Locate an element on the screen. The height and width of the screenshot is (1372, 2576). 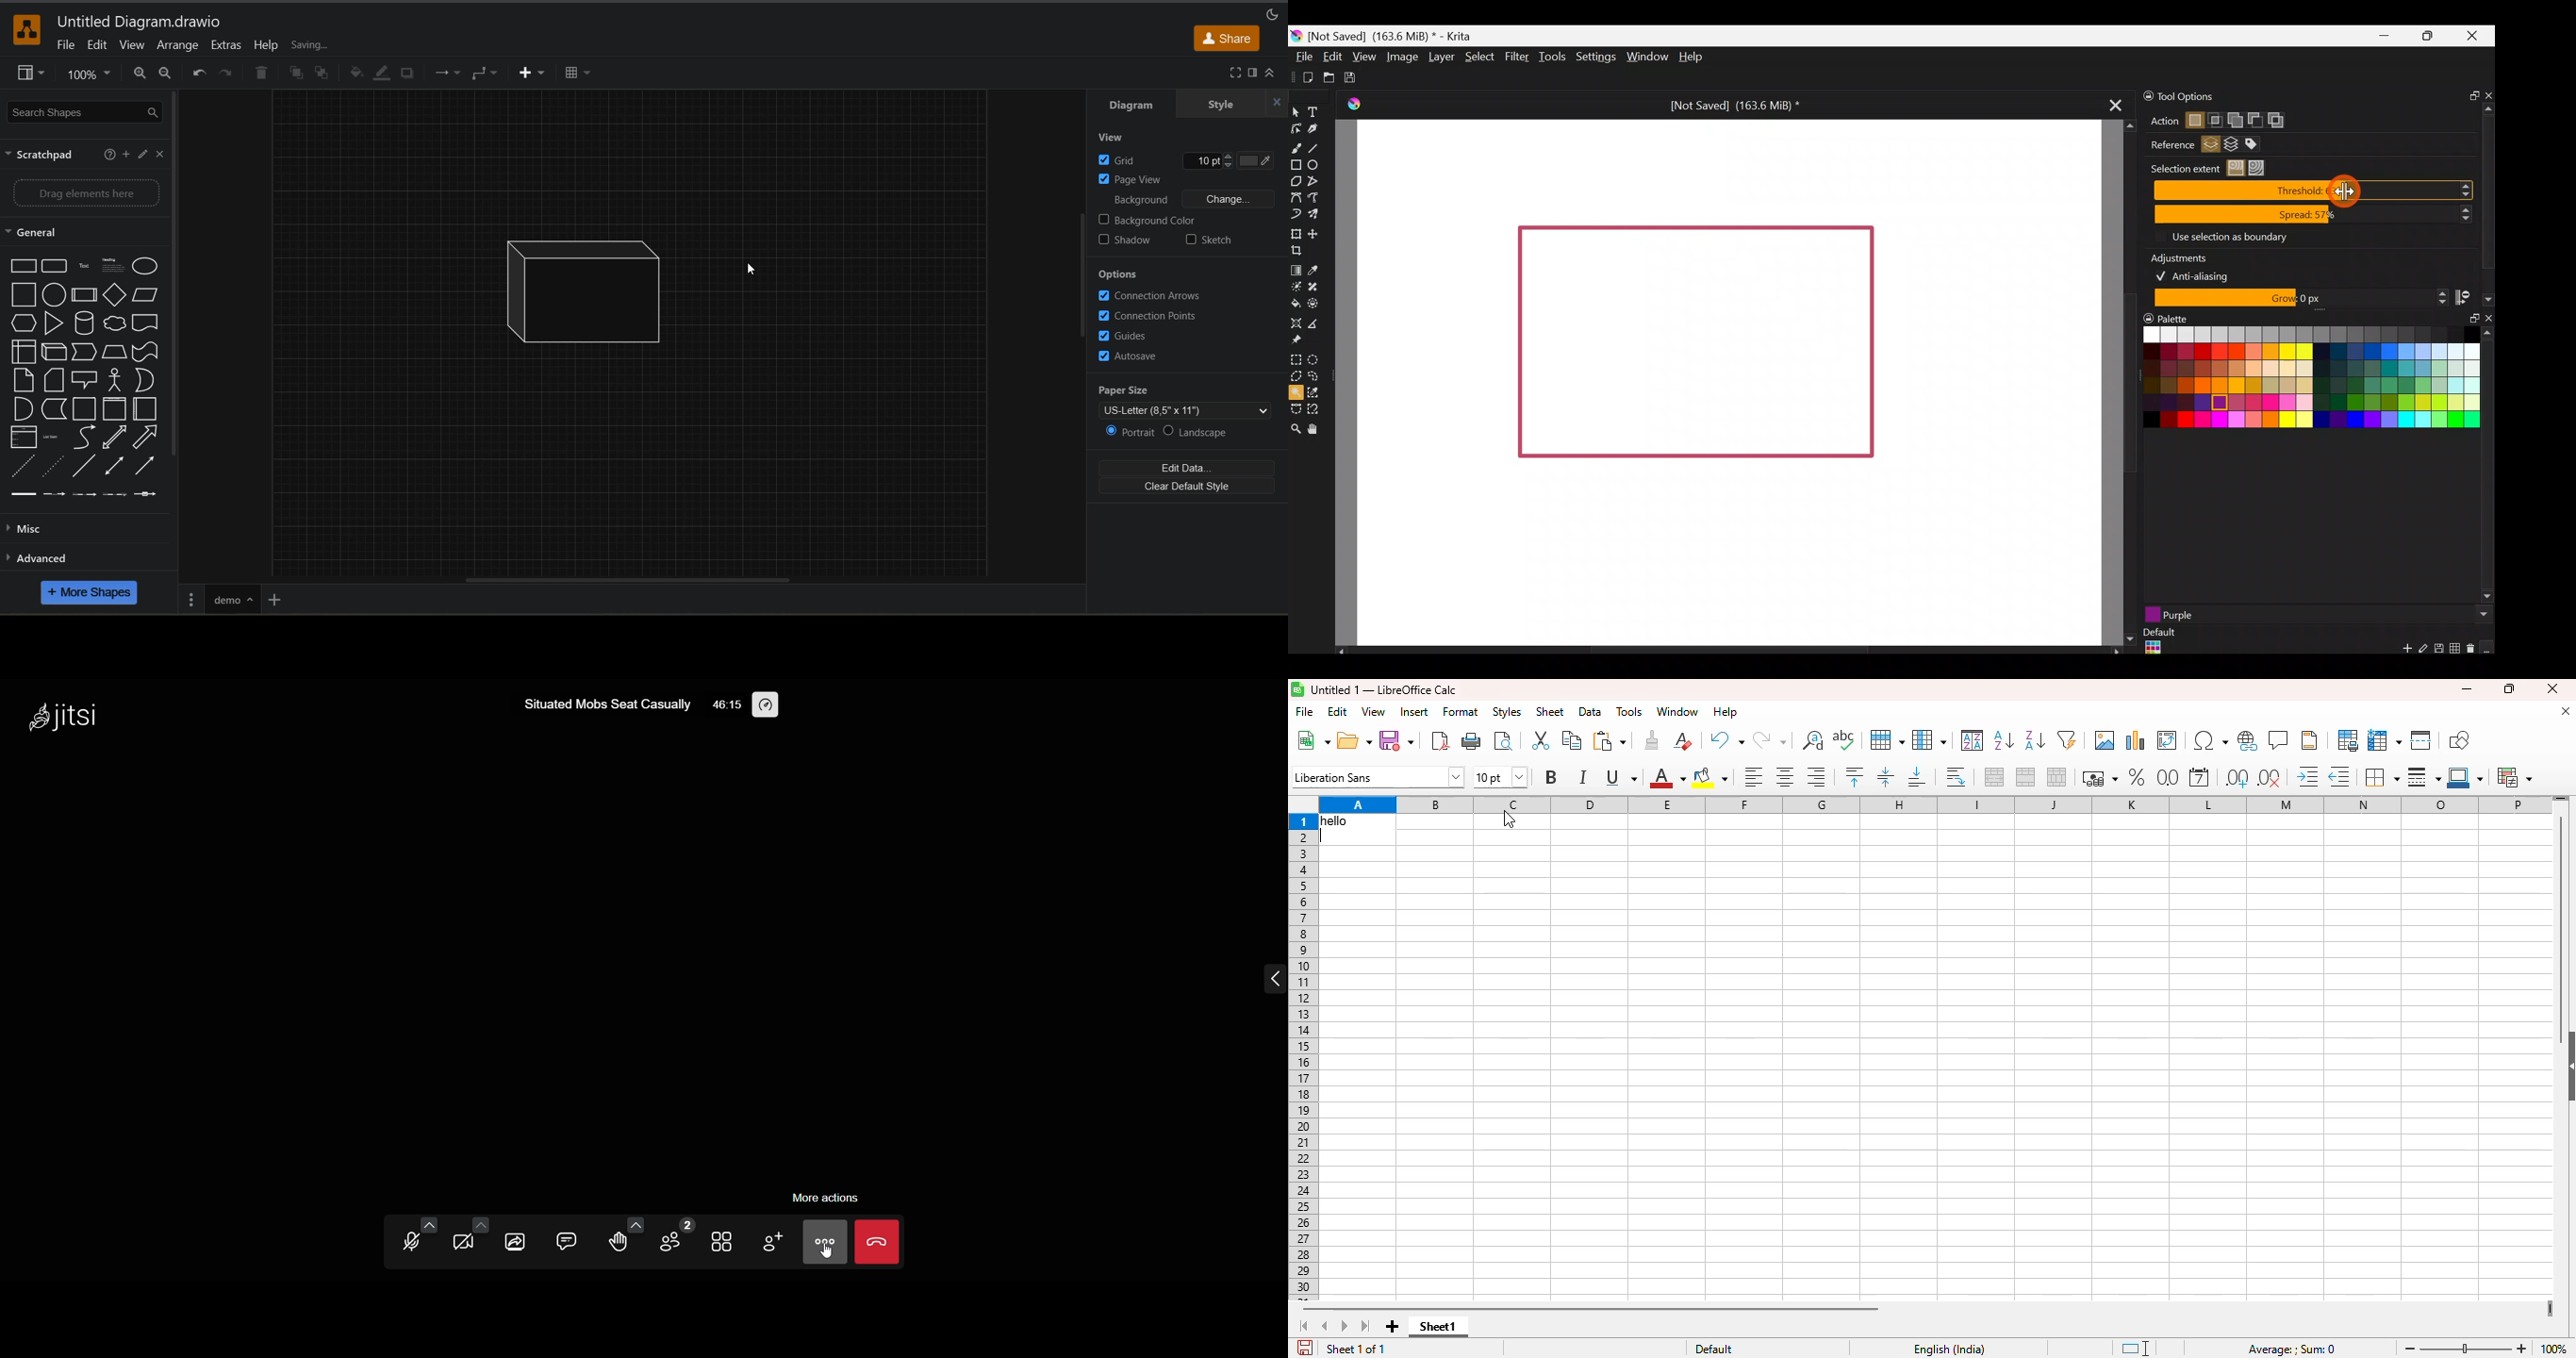
Polygon tool is located at coordinates (1296, 181).